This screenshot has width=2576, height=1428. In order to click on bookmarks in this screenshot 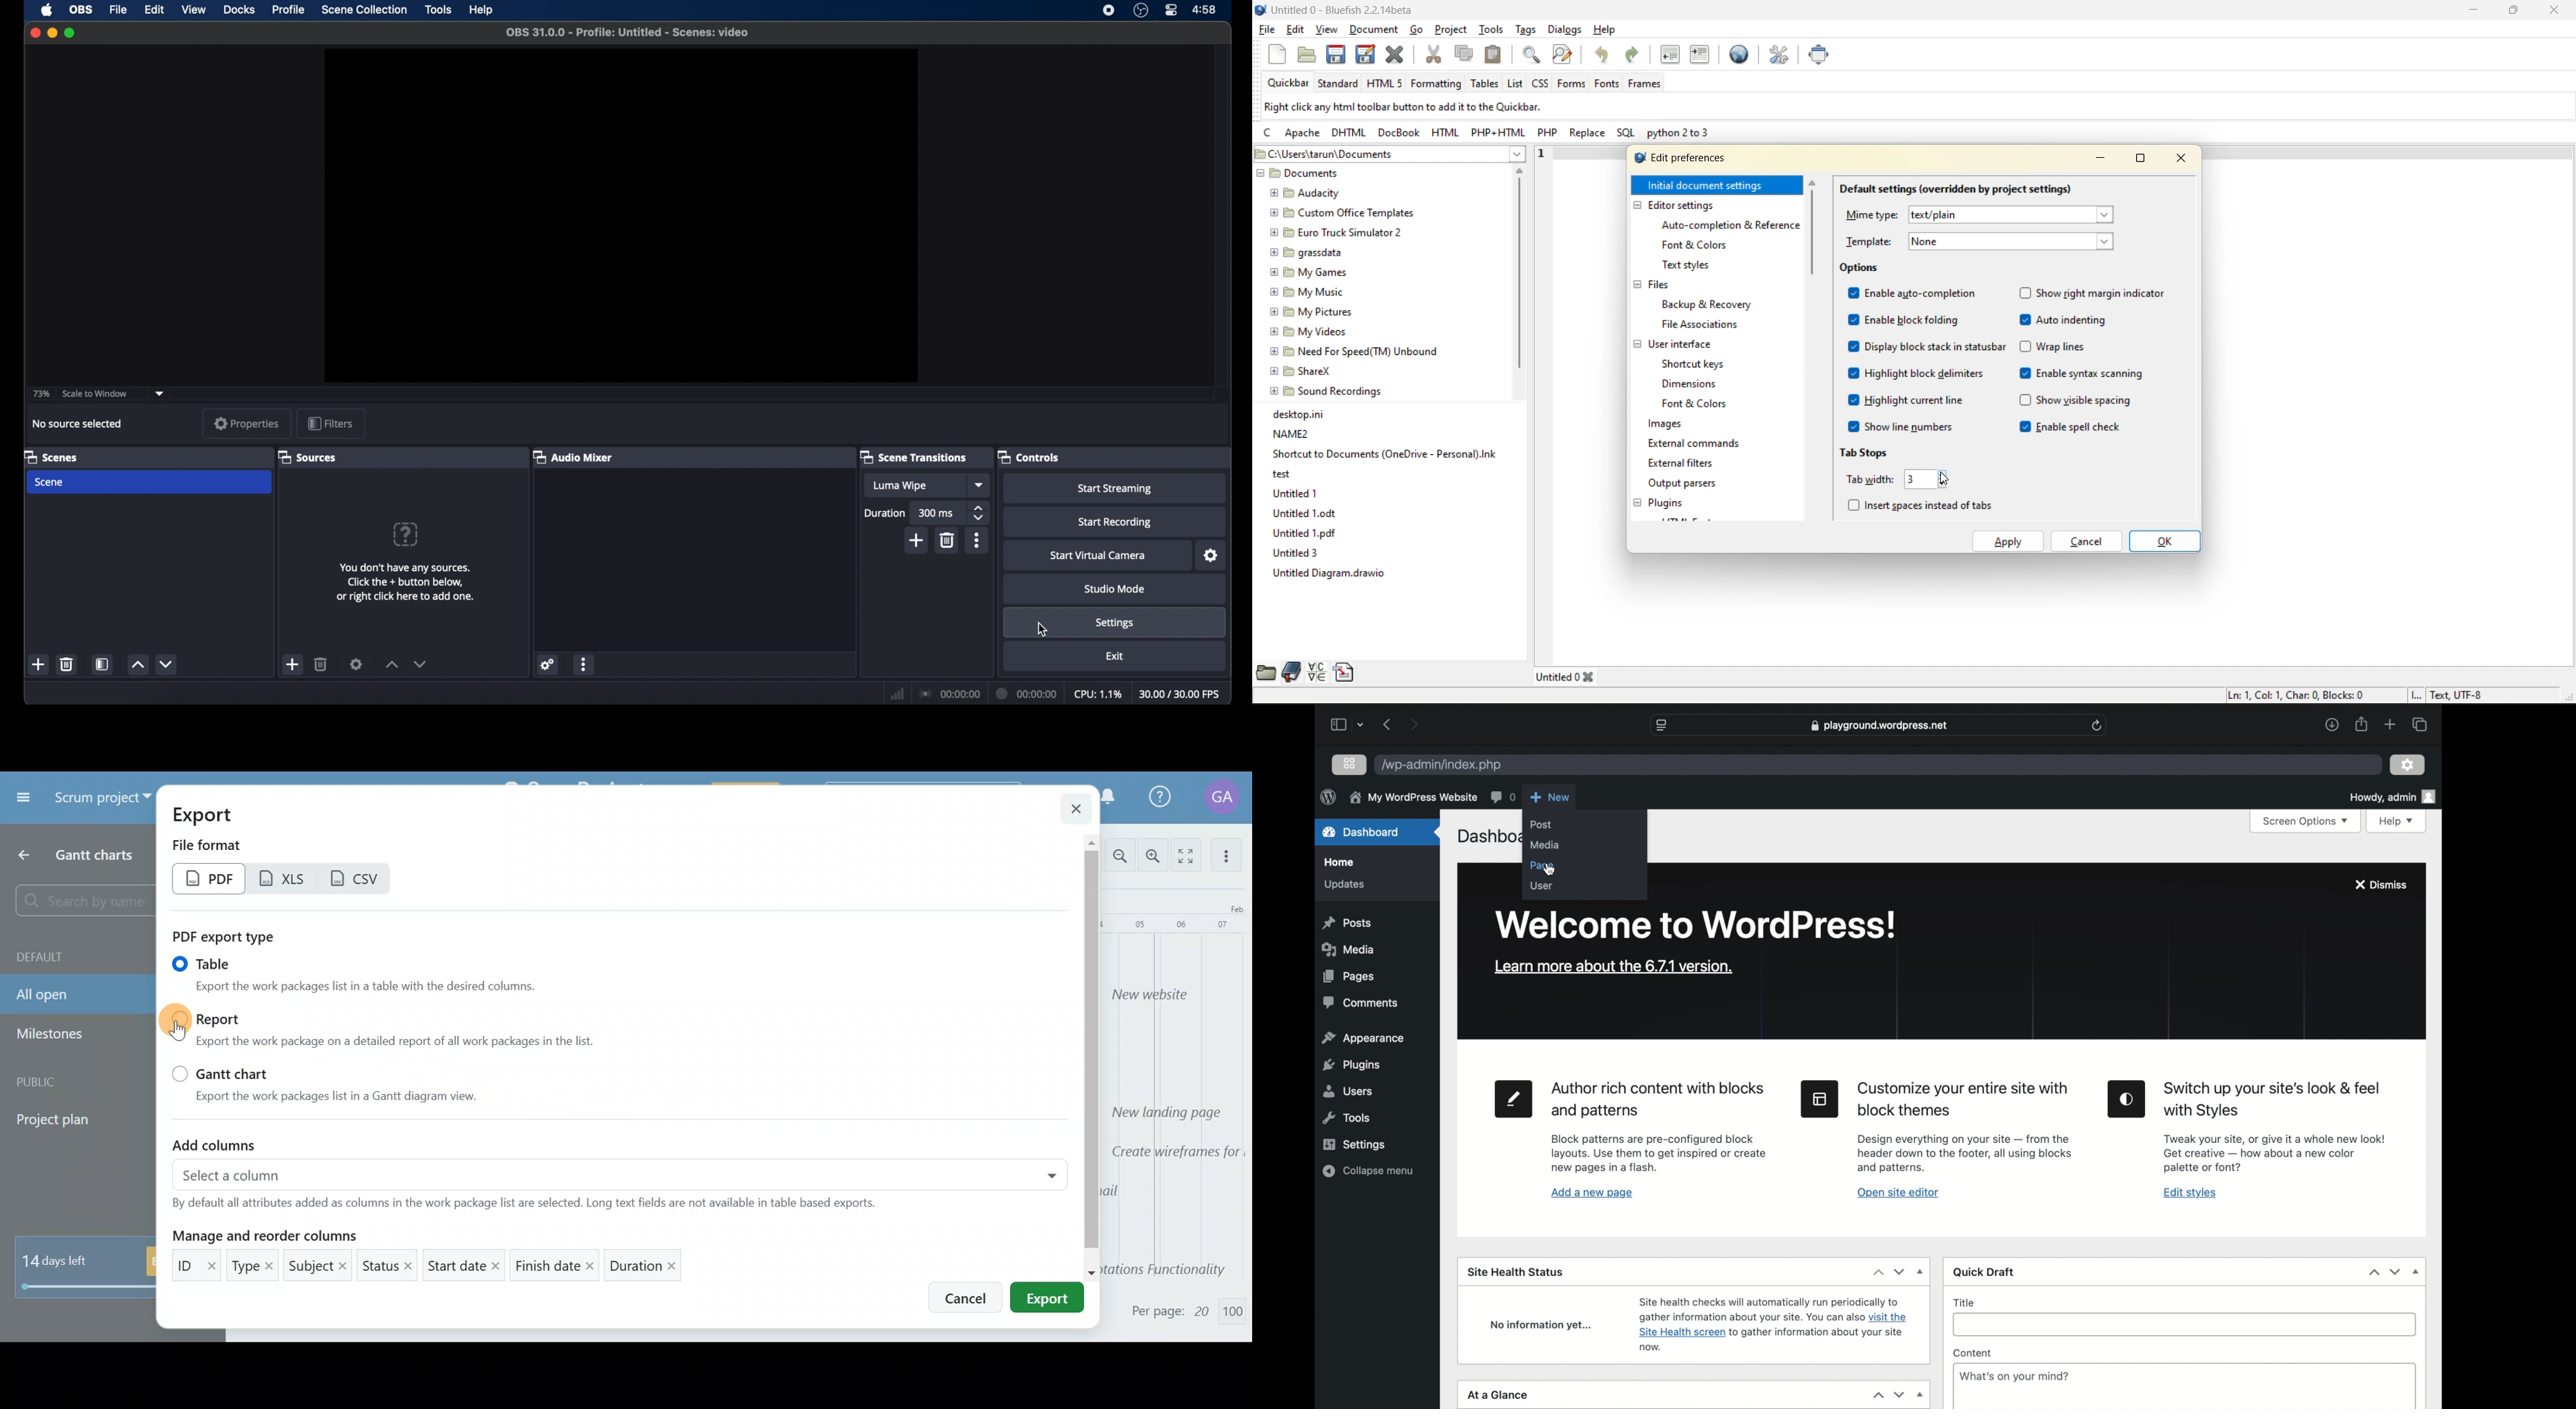, I will do `click(1289, 672)`.